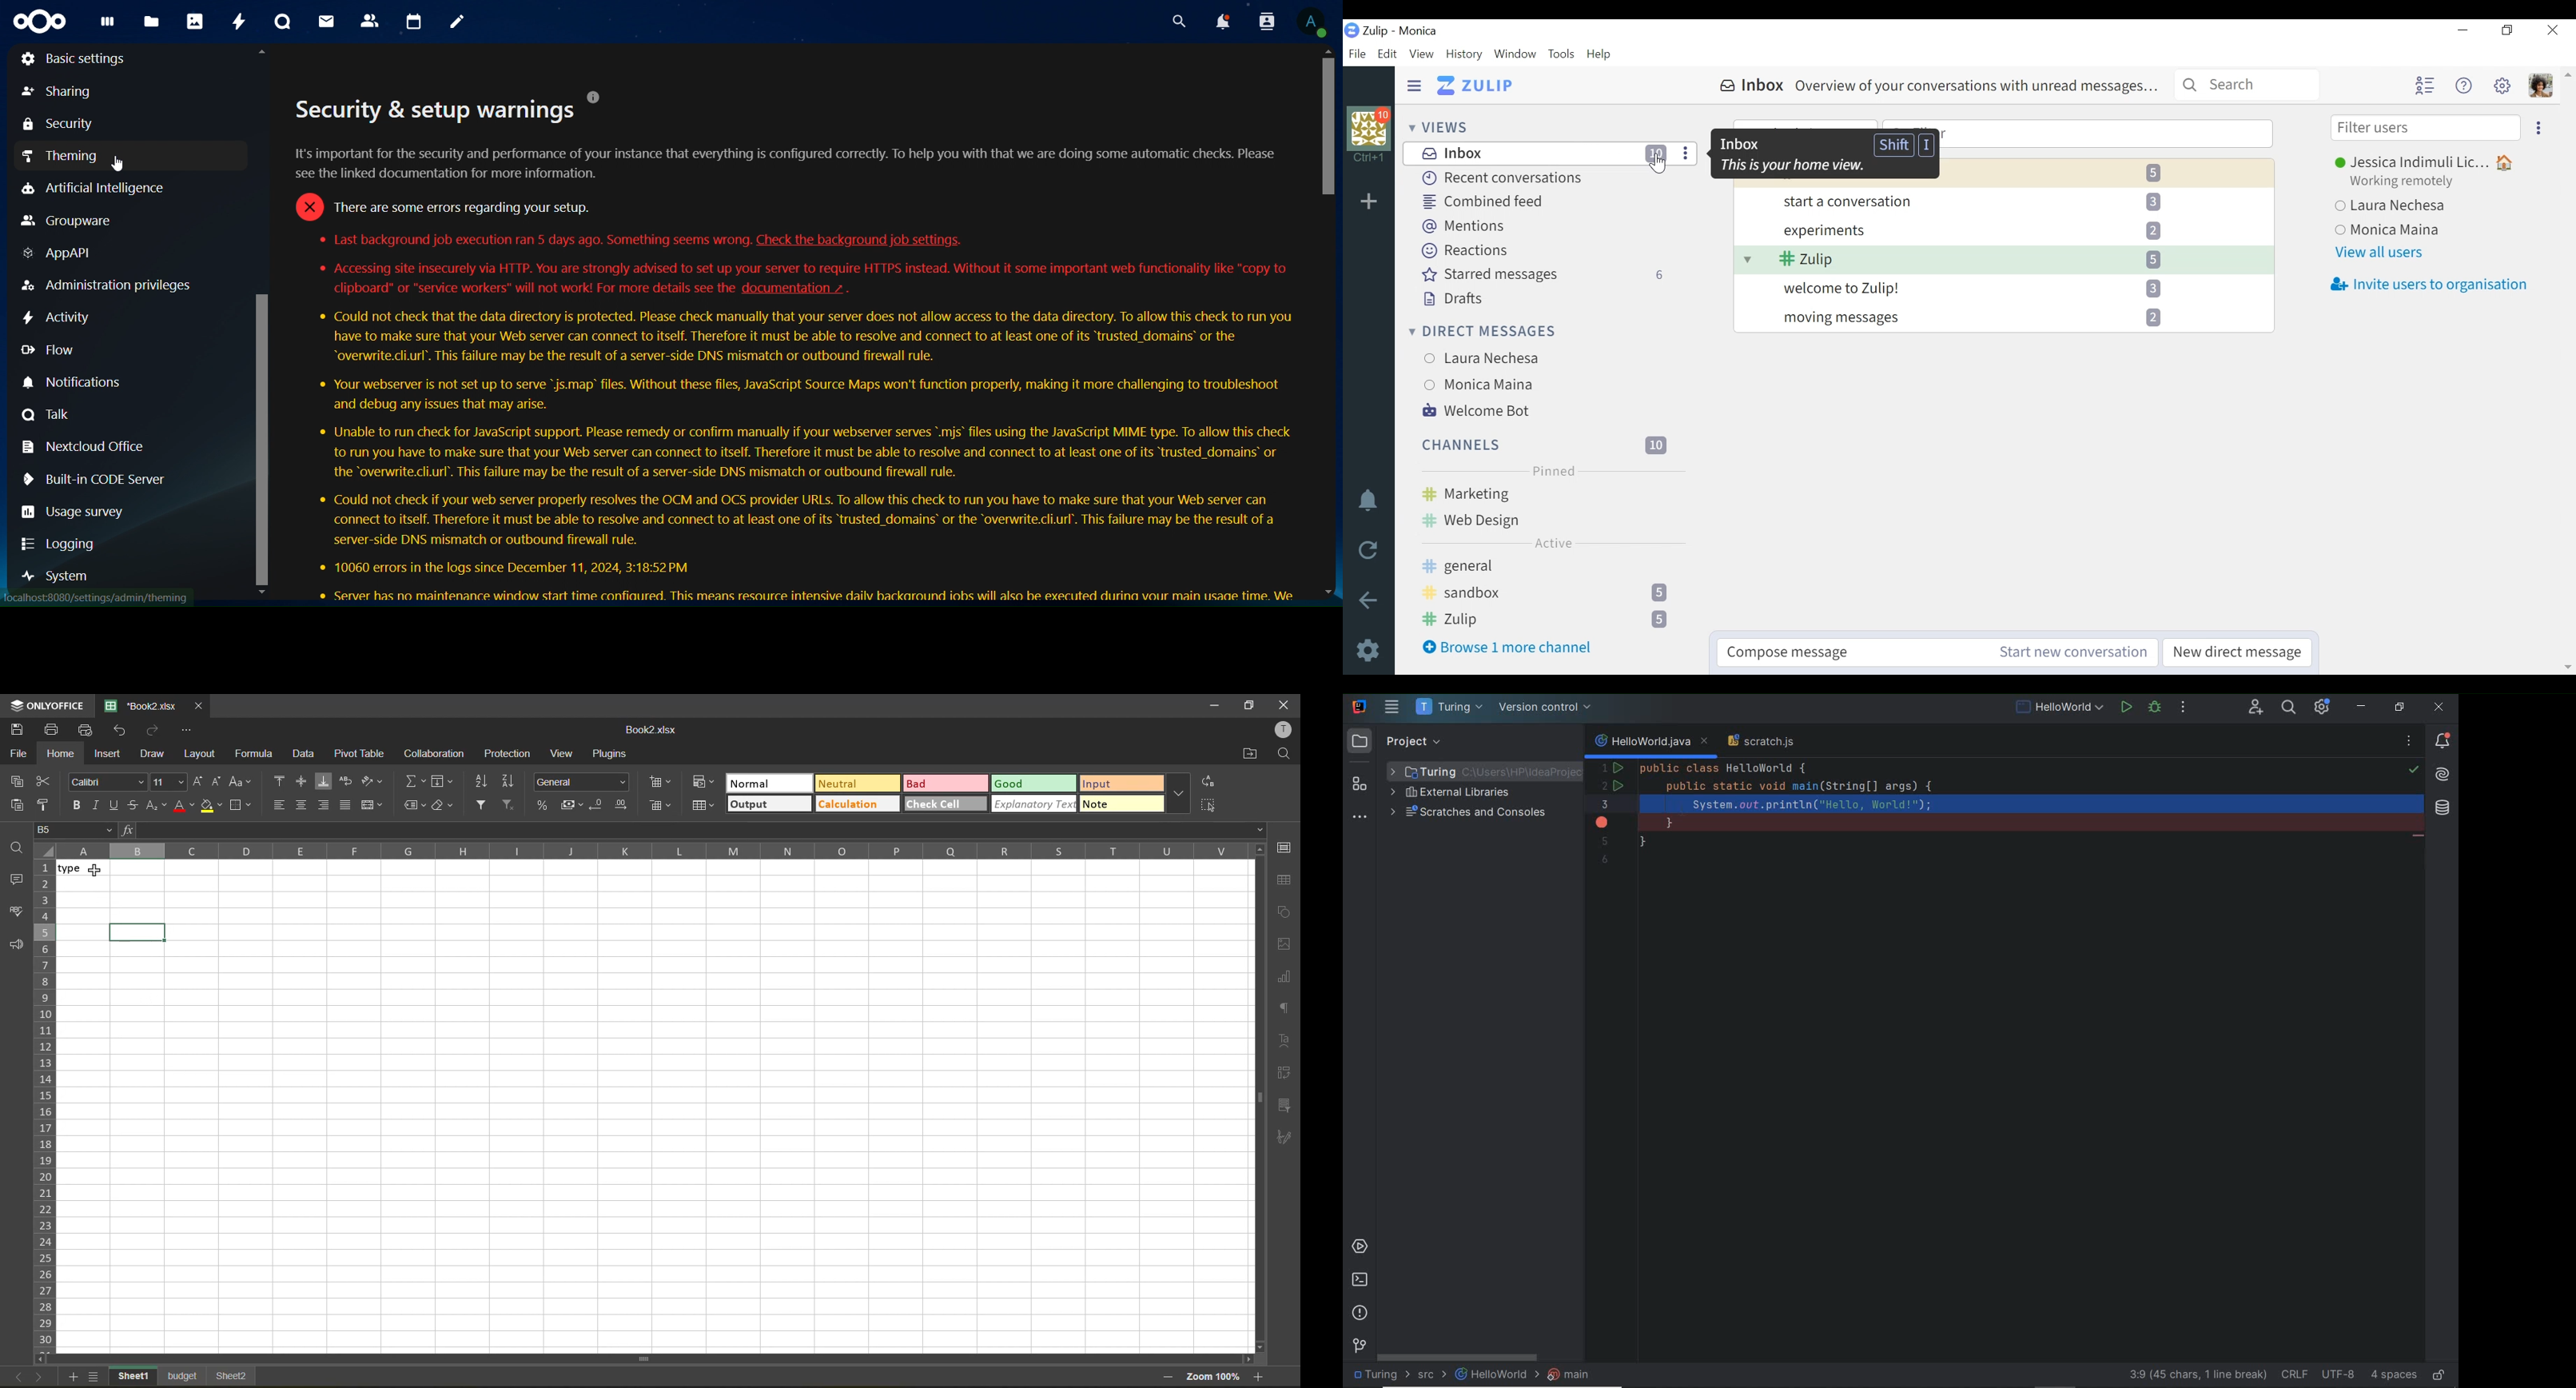 The width and height of the screenshot is (2576, 1400). Describe the element at coordinates (1316, 24) in the screenshot. I see ` profile` at that location.